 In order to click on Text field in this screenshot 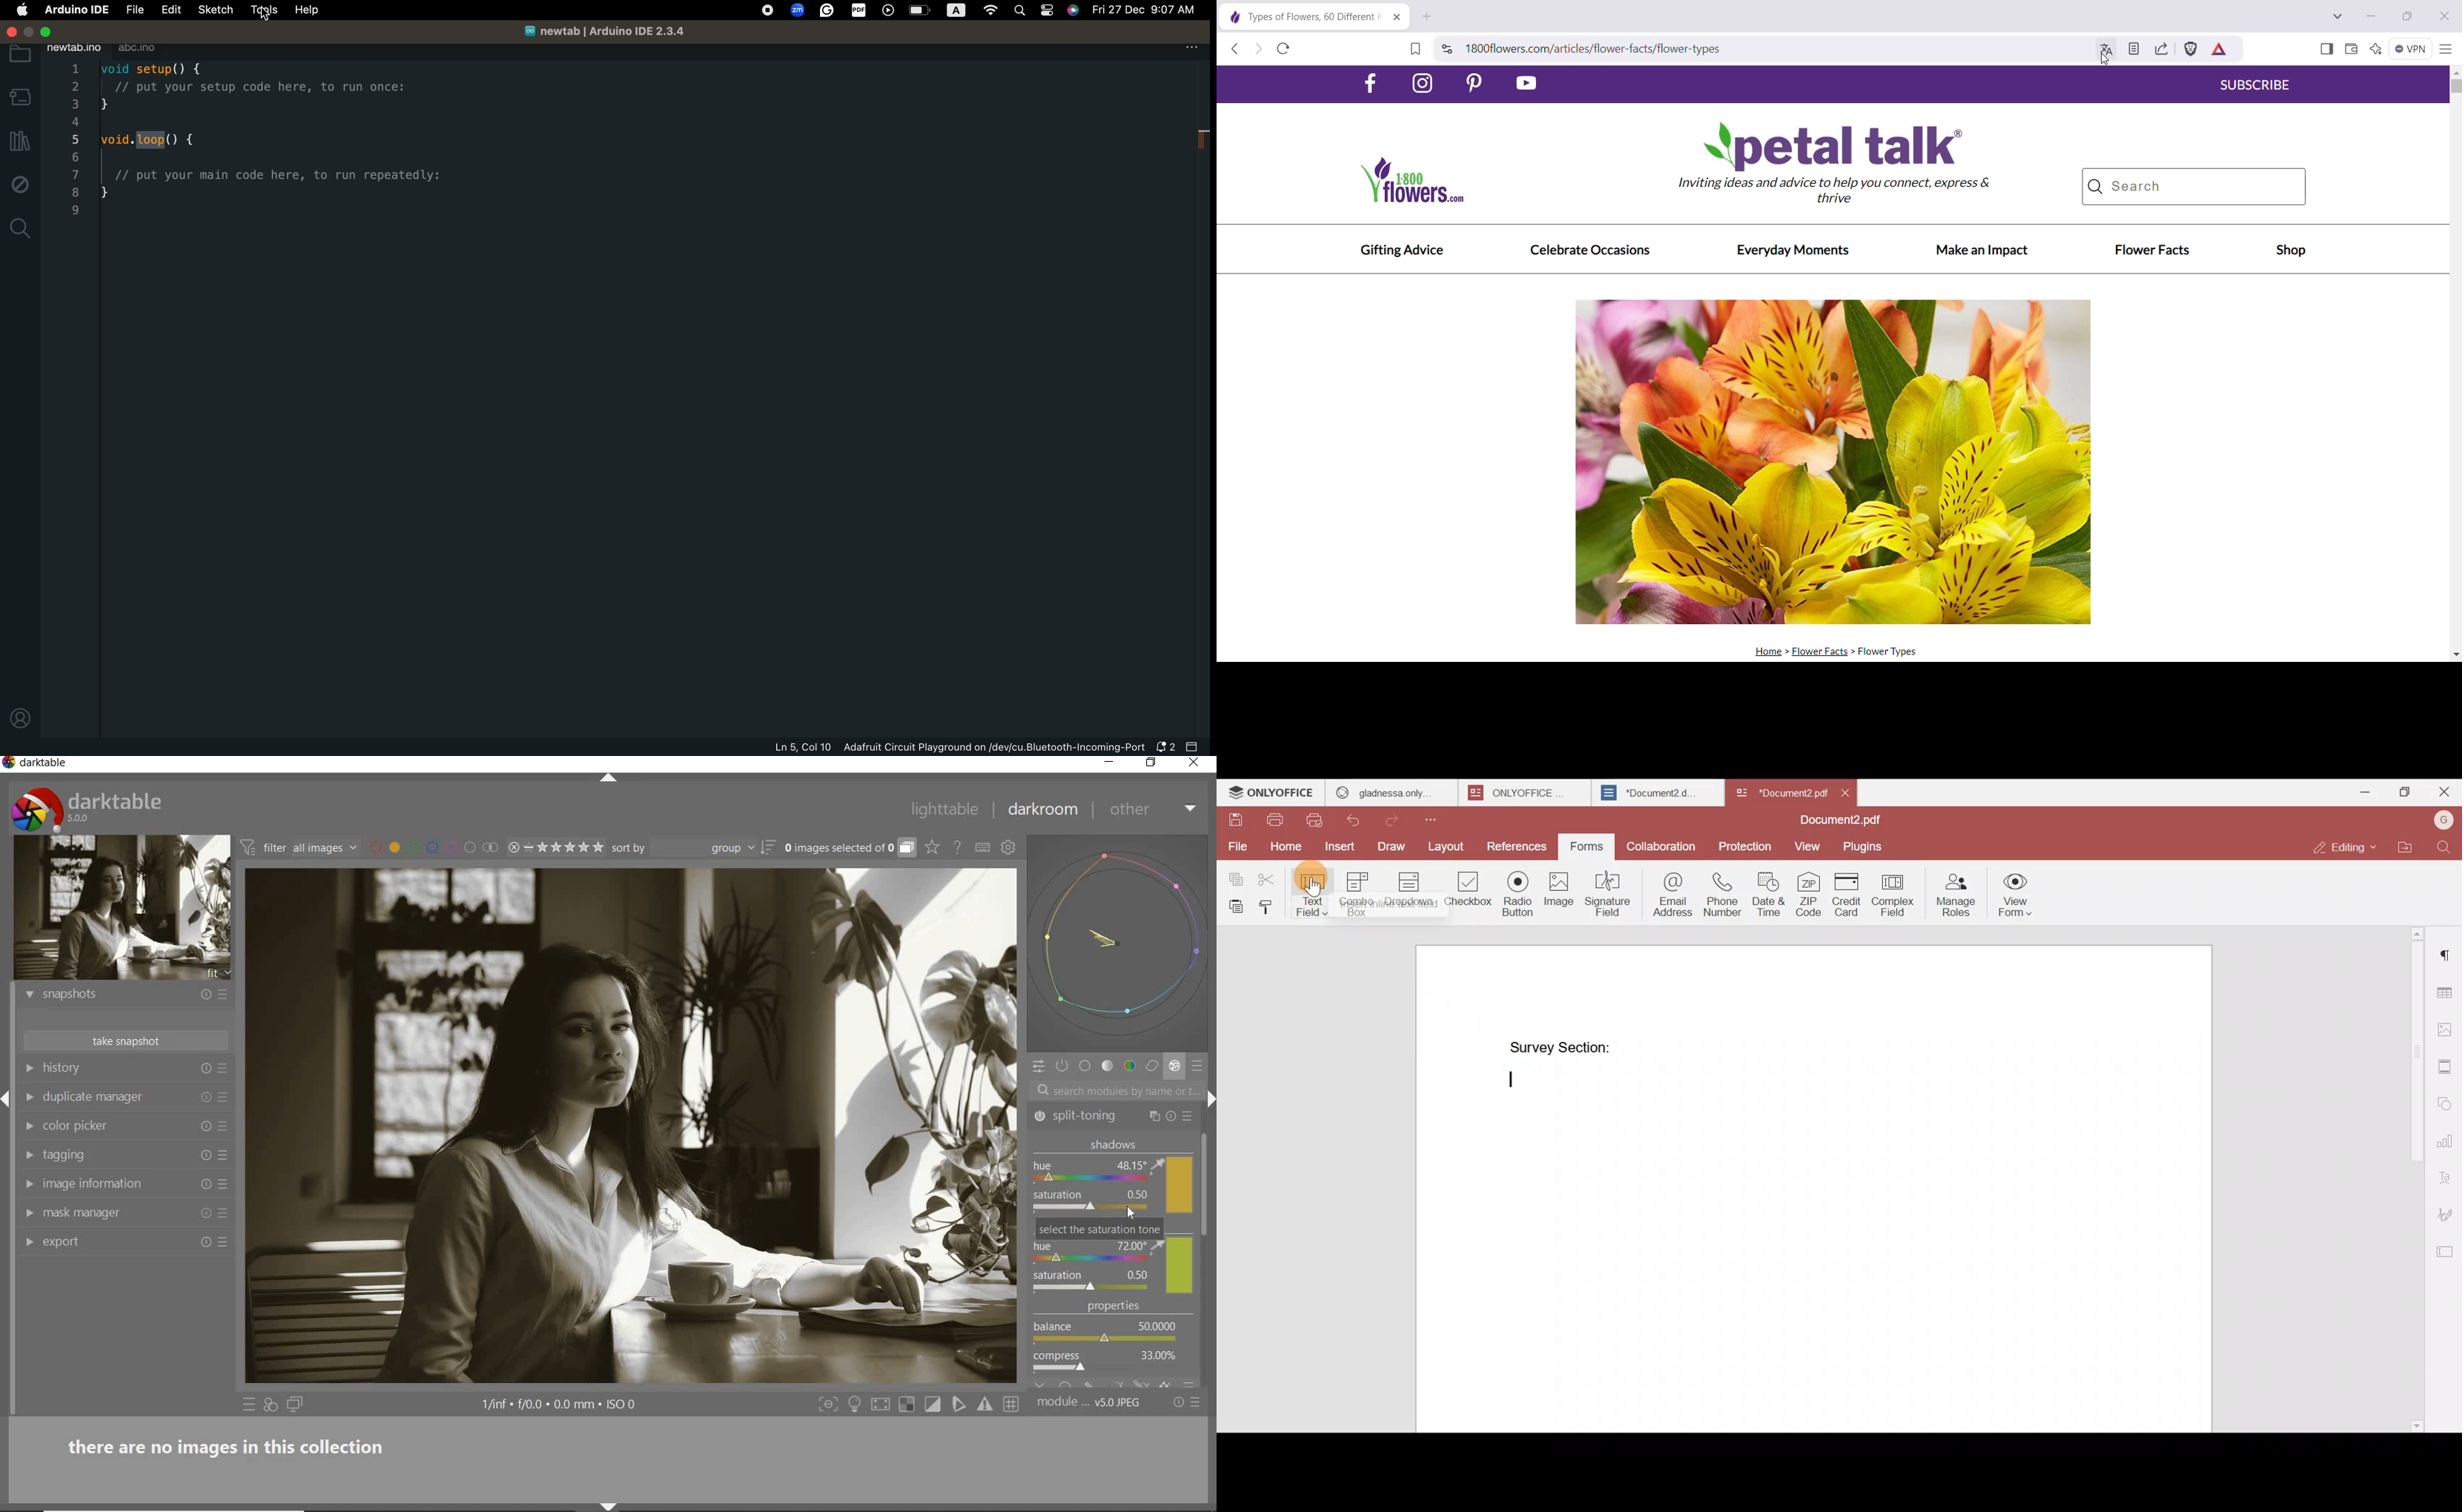, I will do `click(1311, 891)`.